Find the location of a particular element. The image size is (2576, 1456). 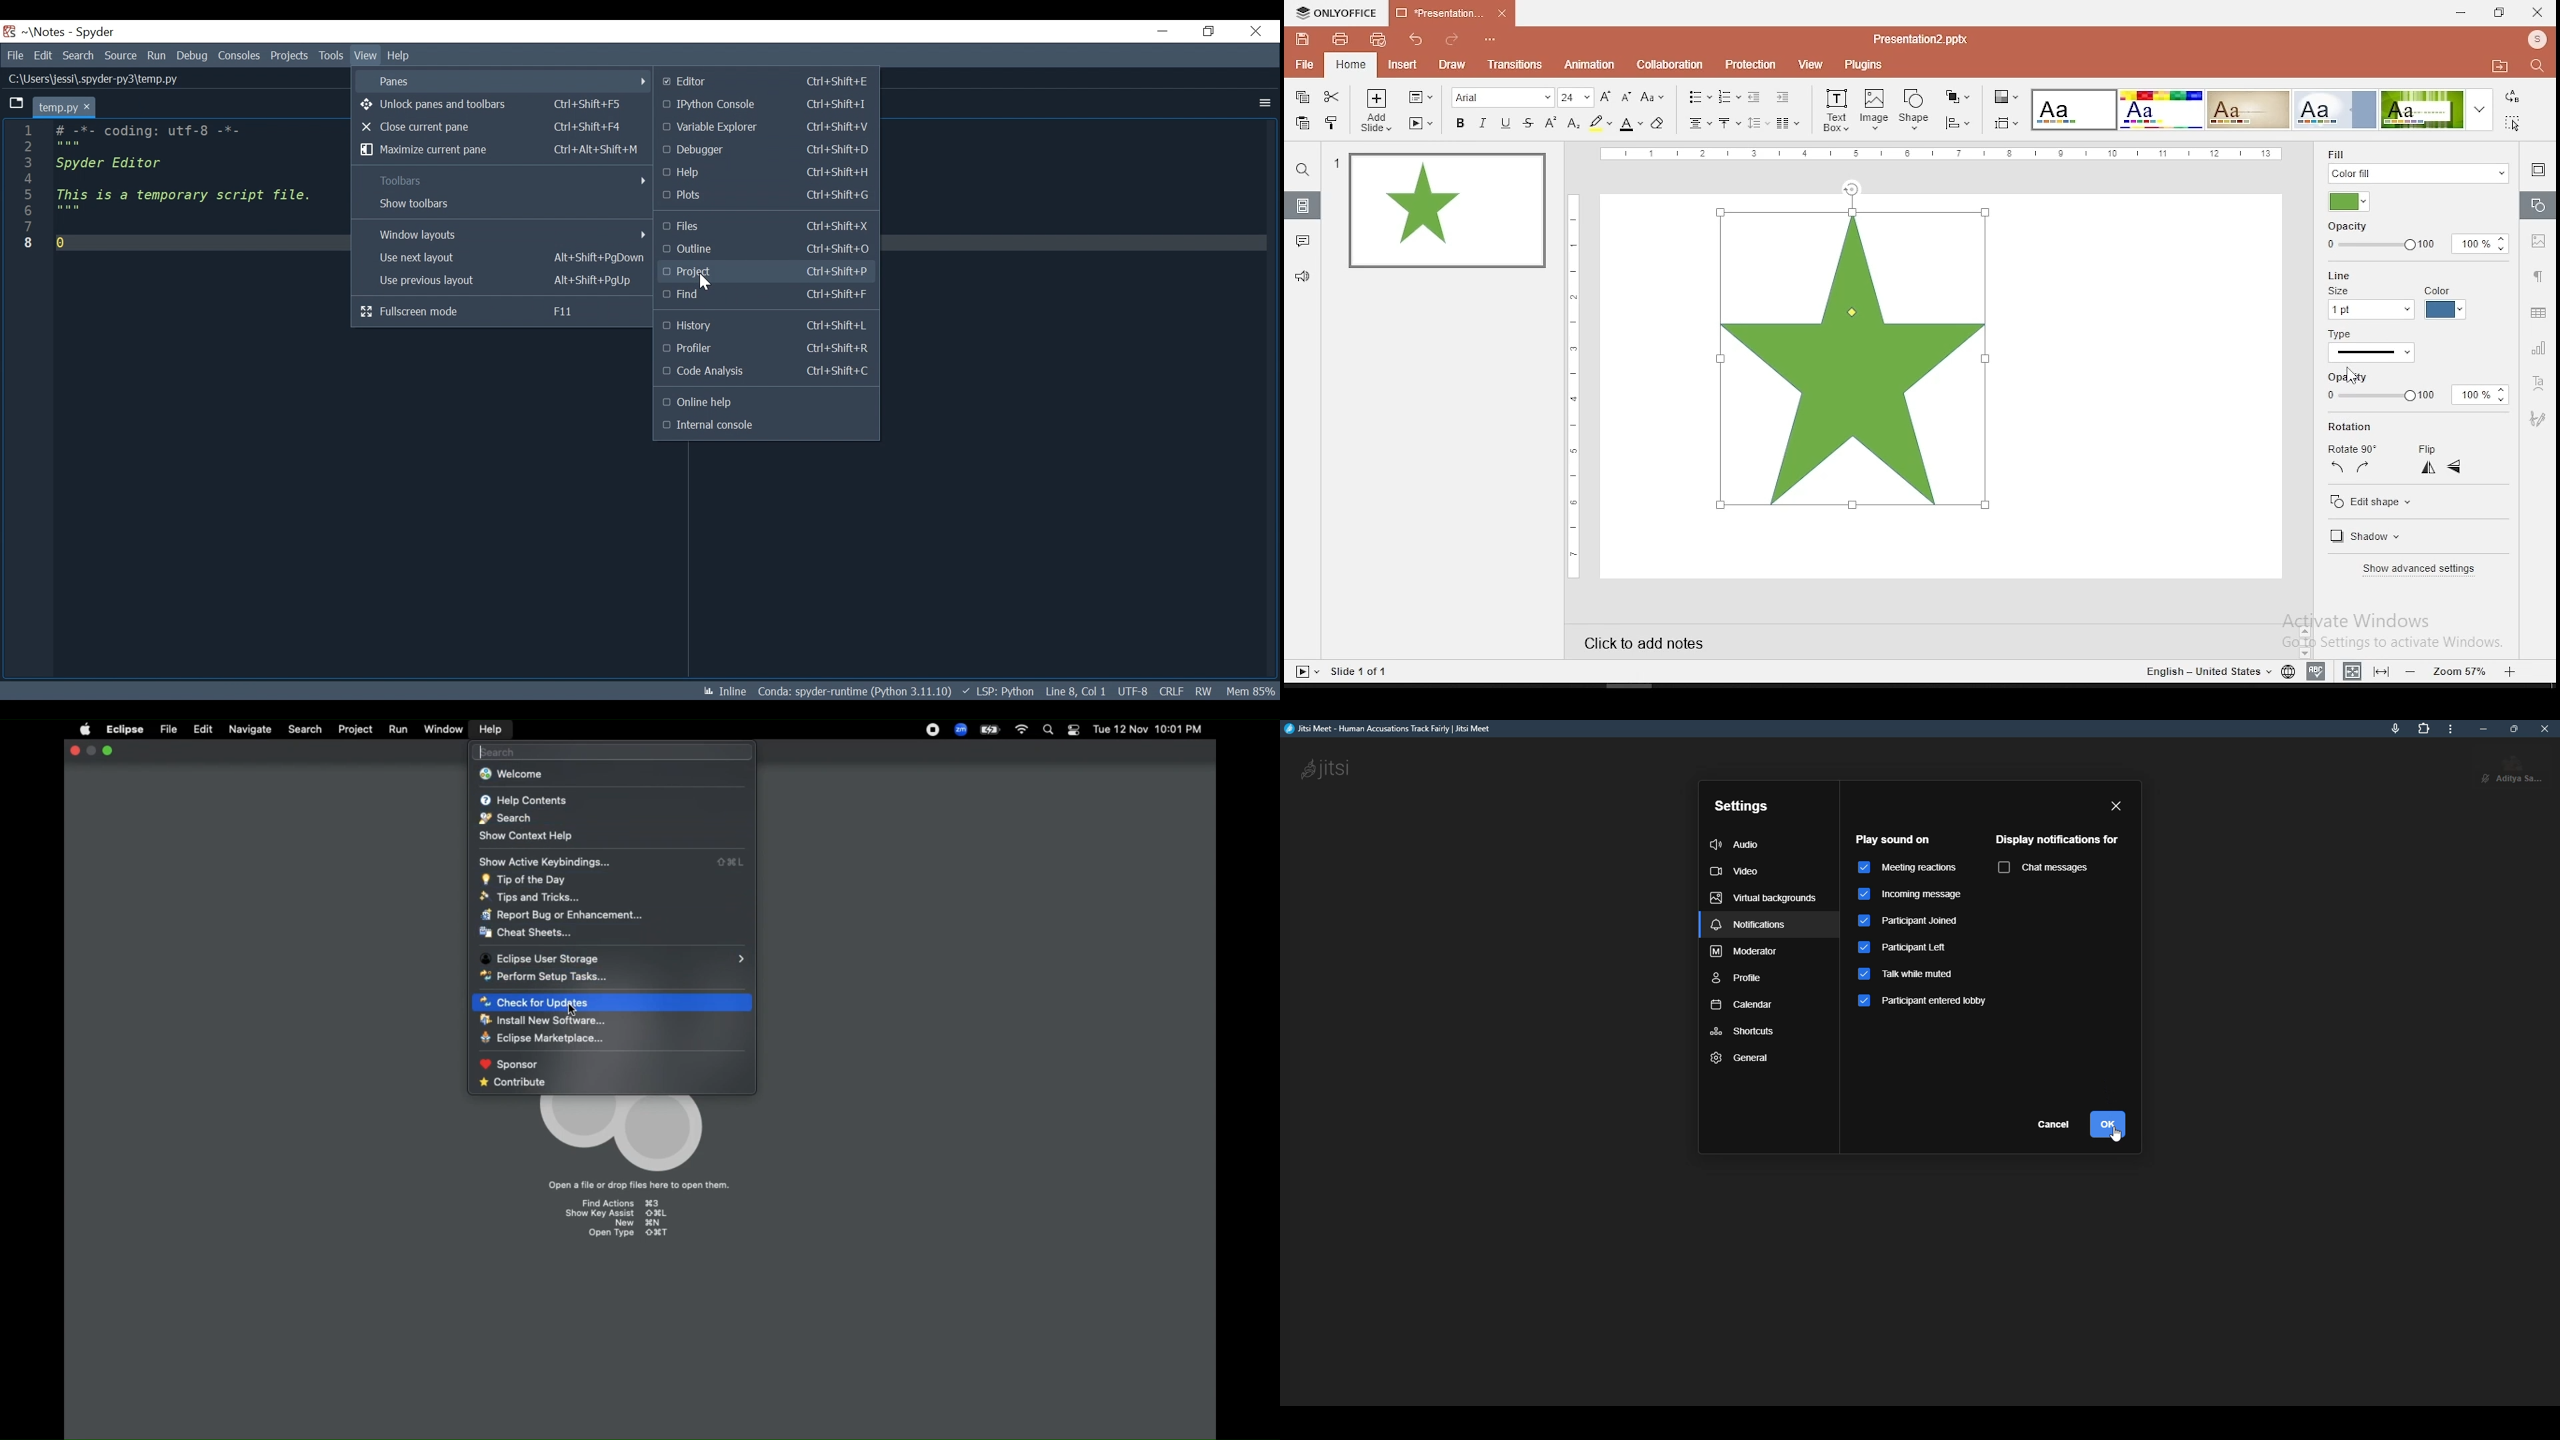

english - united states is located at coordinates (2207, 674).